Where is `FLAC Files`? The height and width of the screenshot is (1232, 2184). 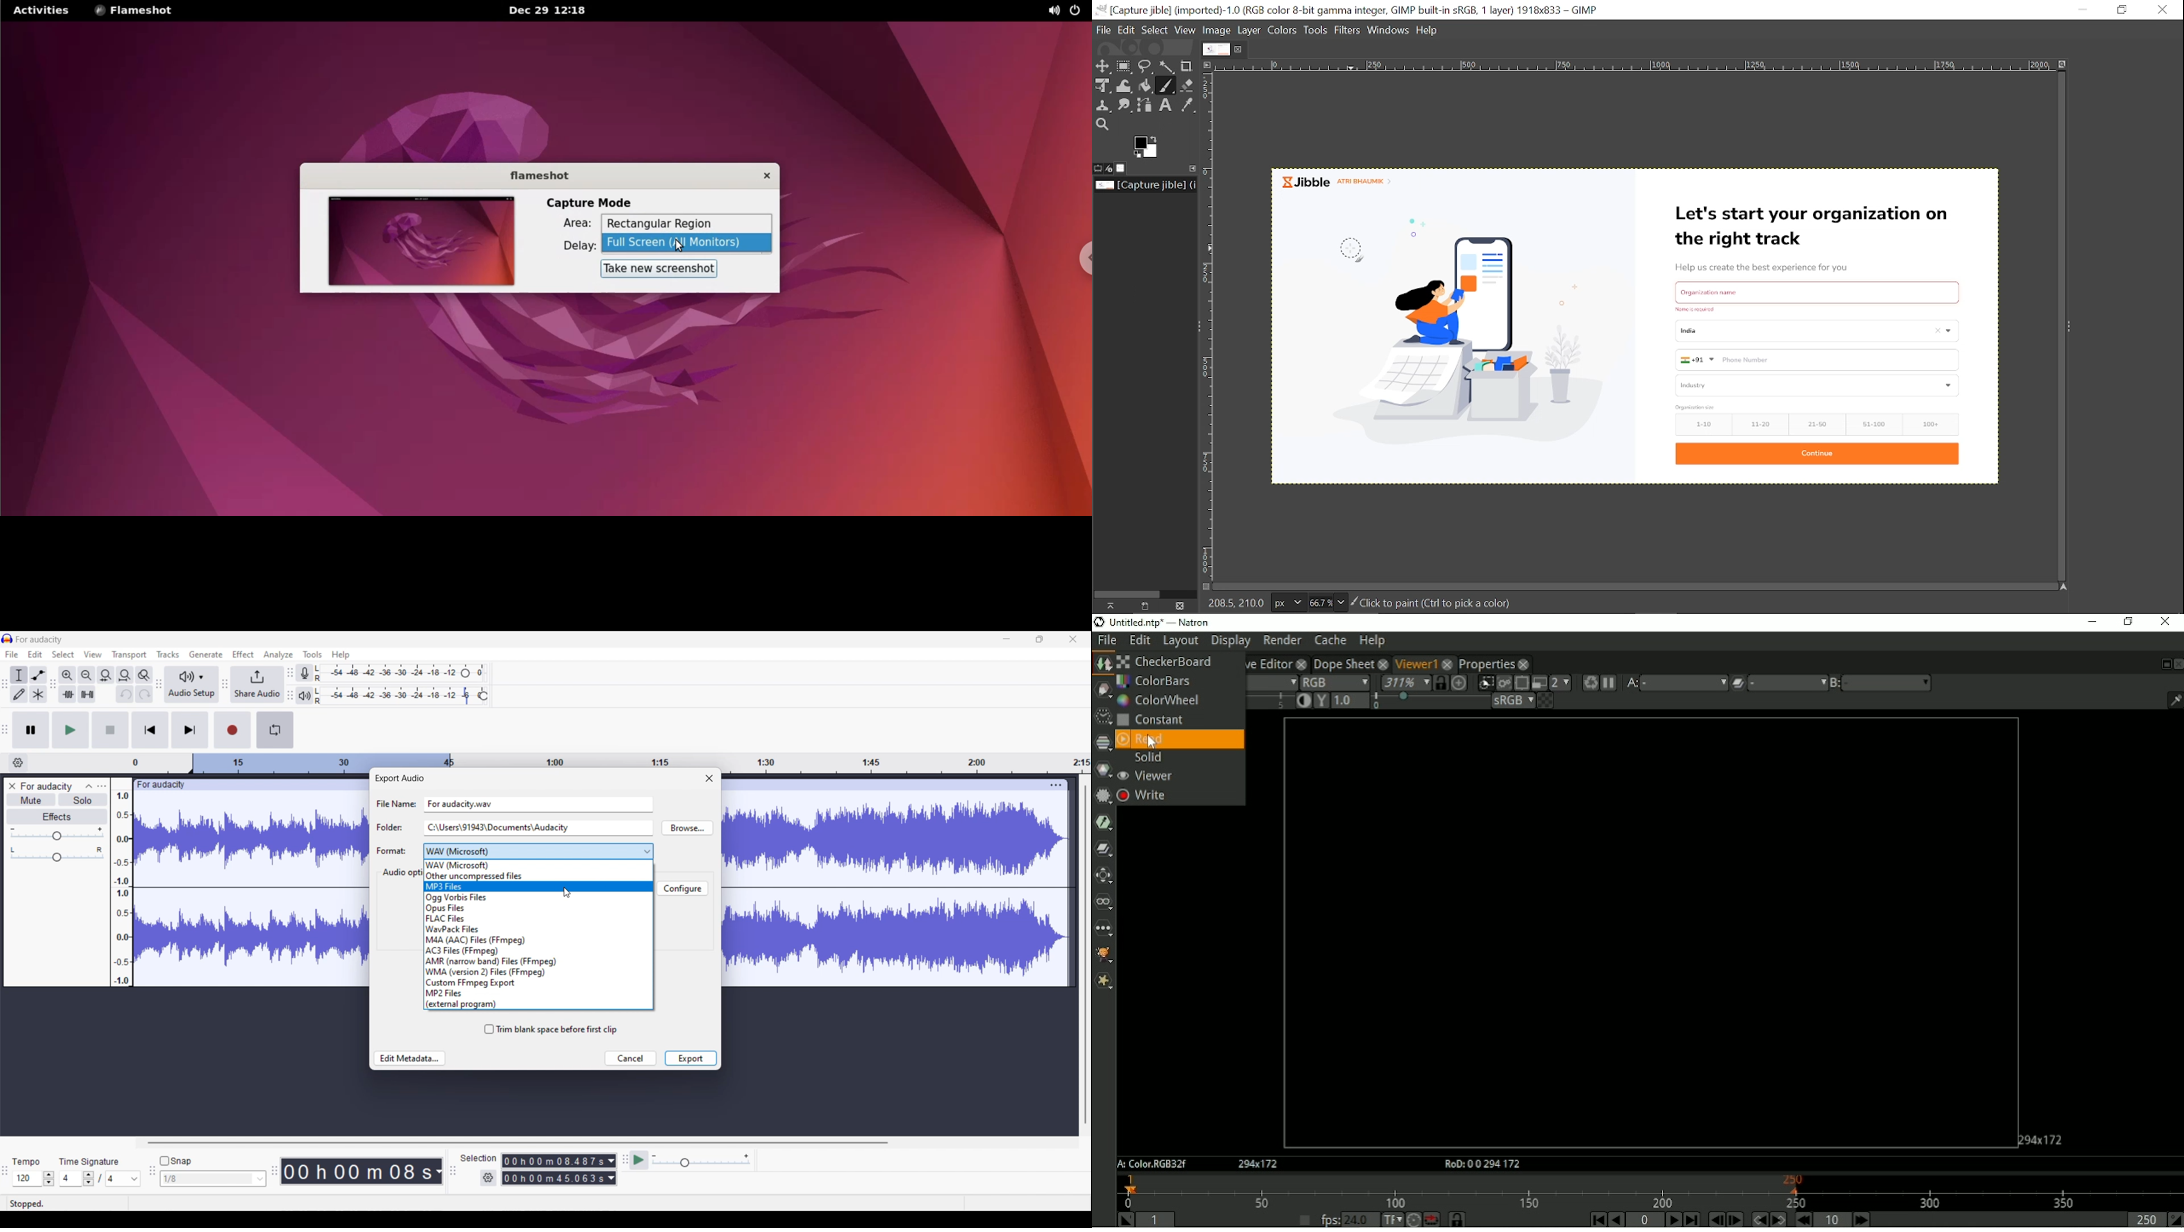 FLAC Files is located at coordinates (538, 918).